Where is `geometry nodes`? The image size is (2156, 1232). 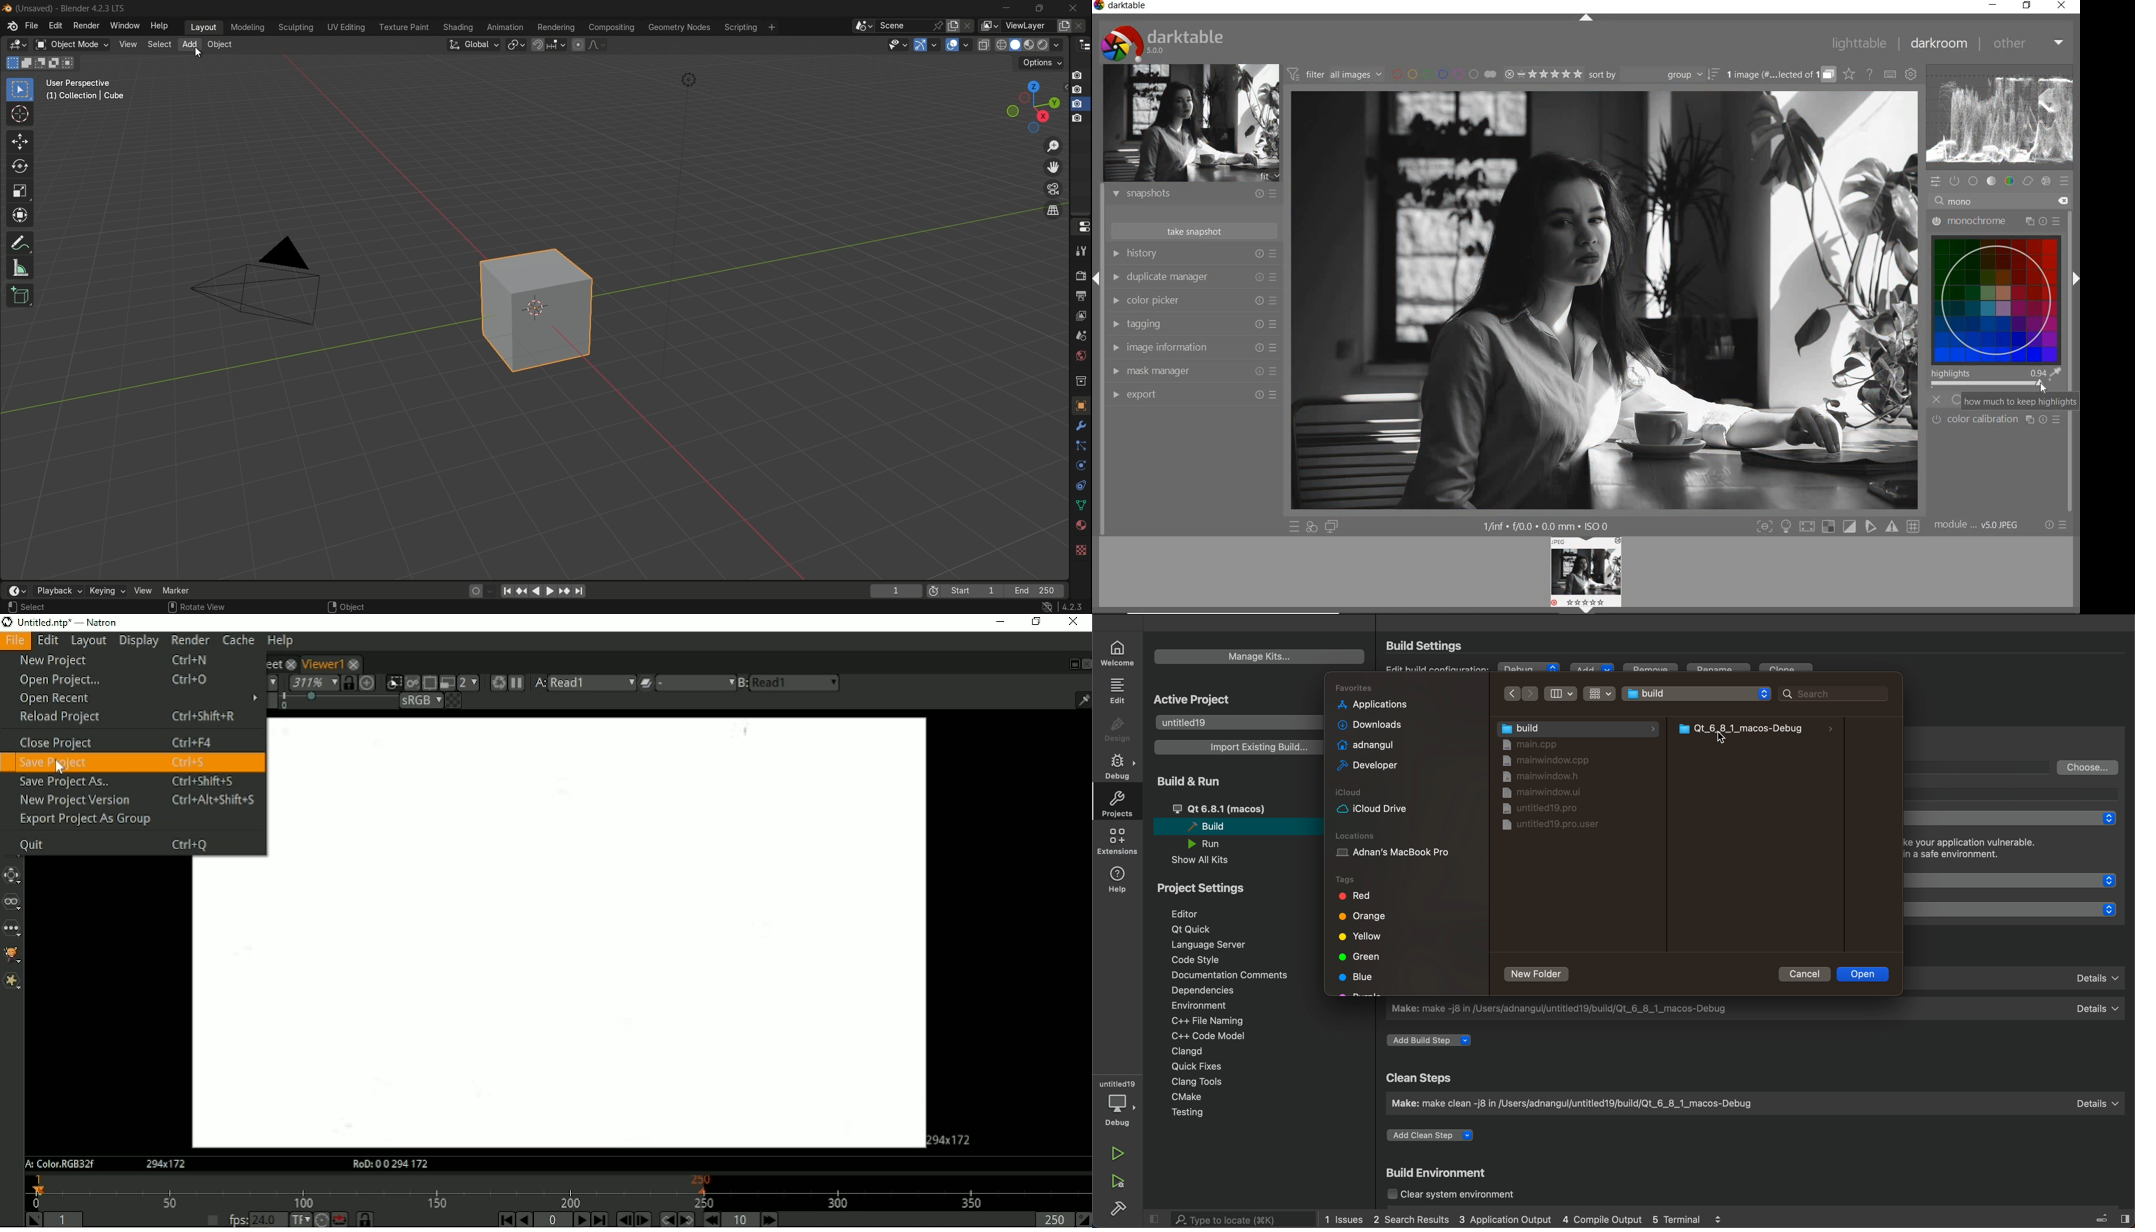 geometry nodes is located at coordinates (679, 28).